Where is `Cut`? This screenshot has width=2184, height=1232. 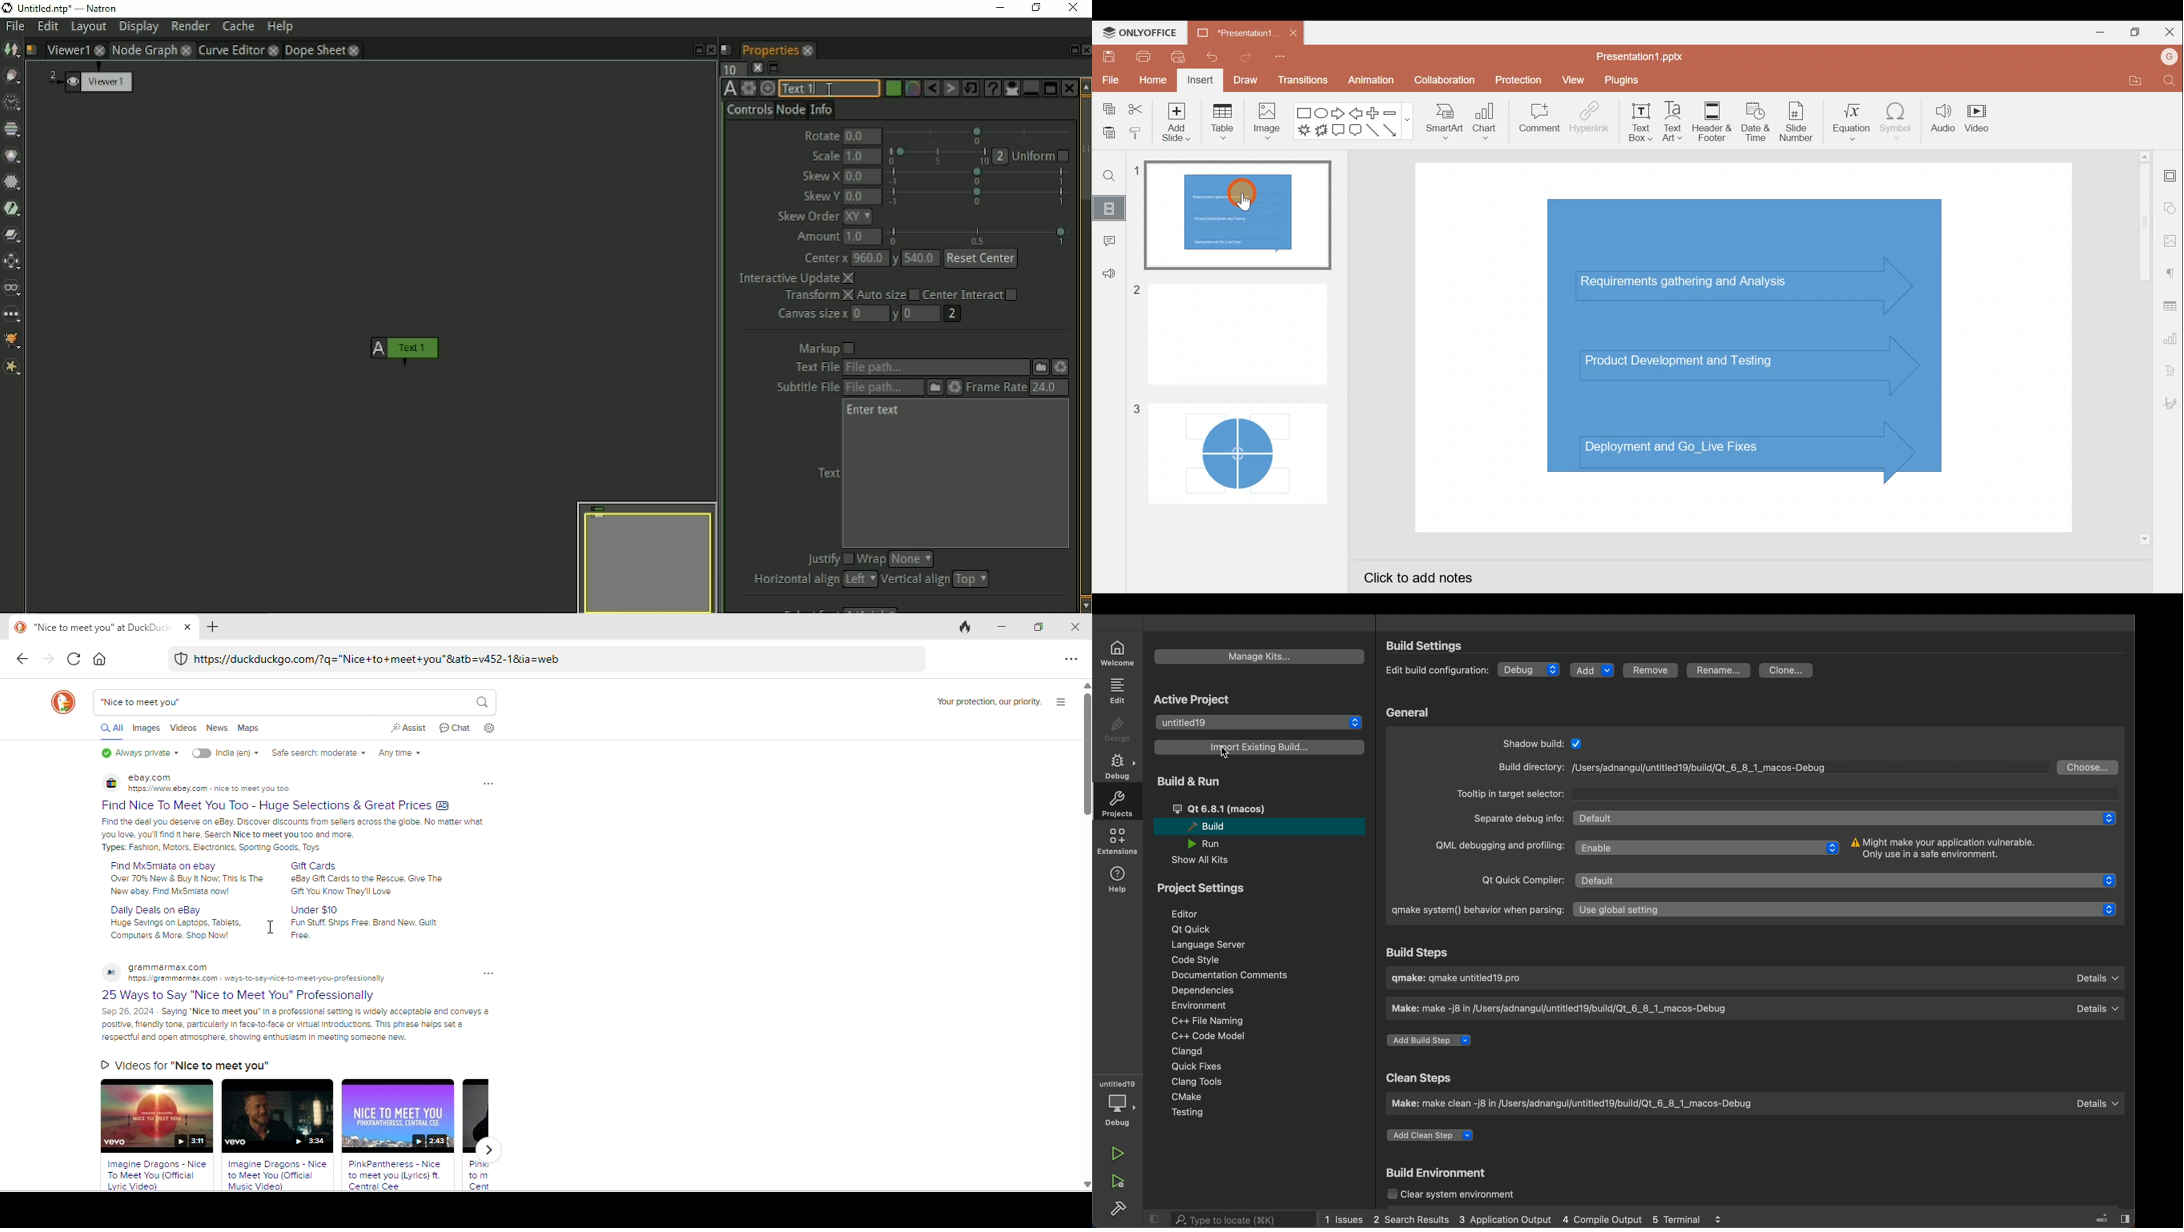
Cut is located at coordinates (1135, 106).